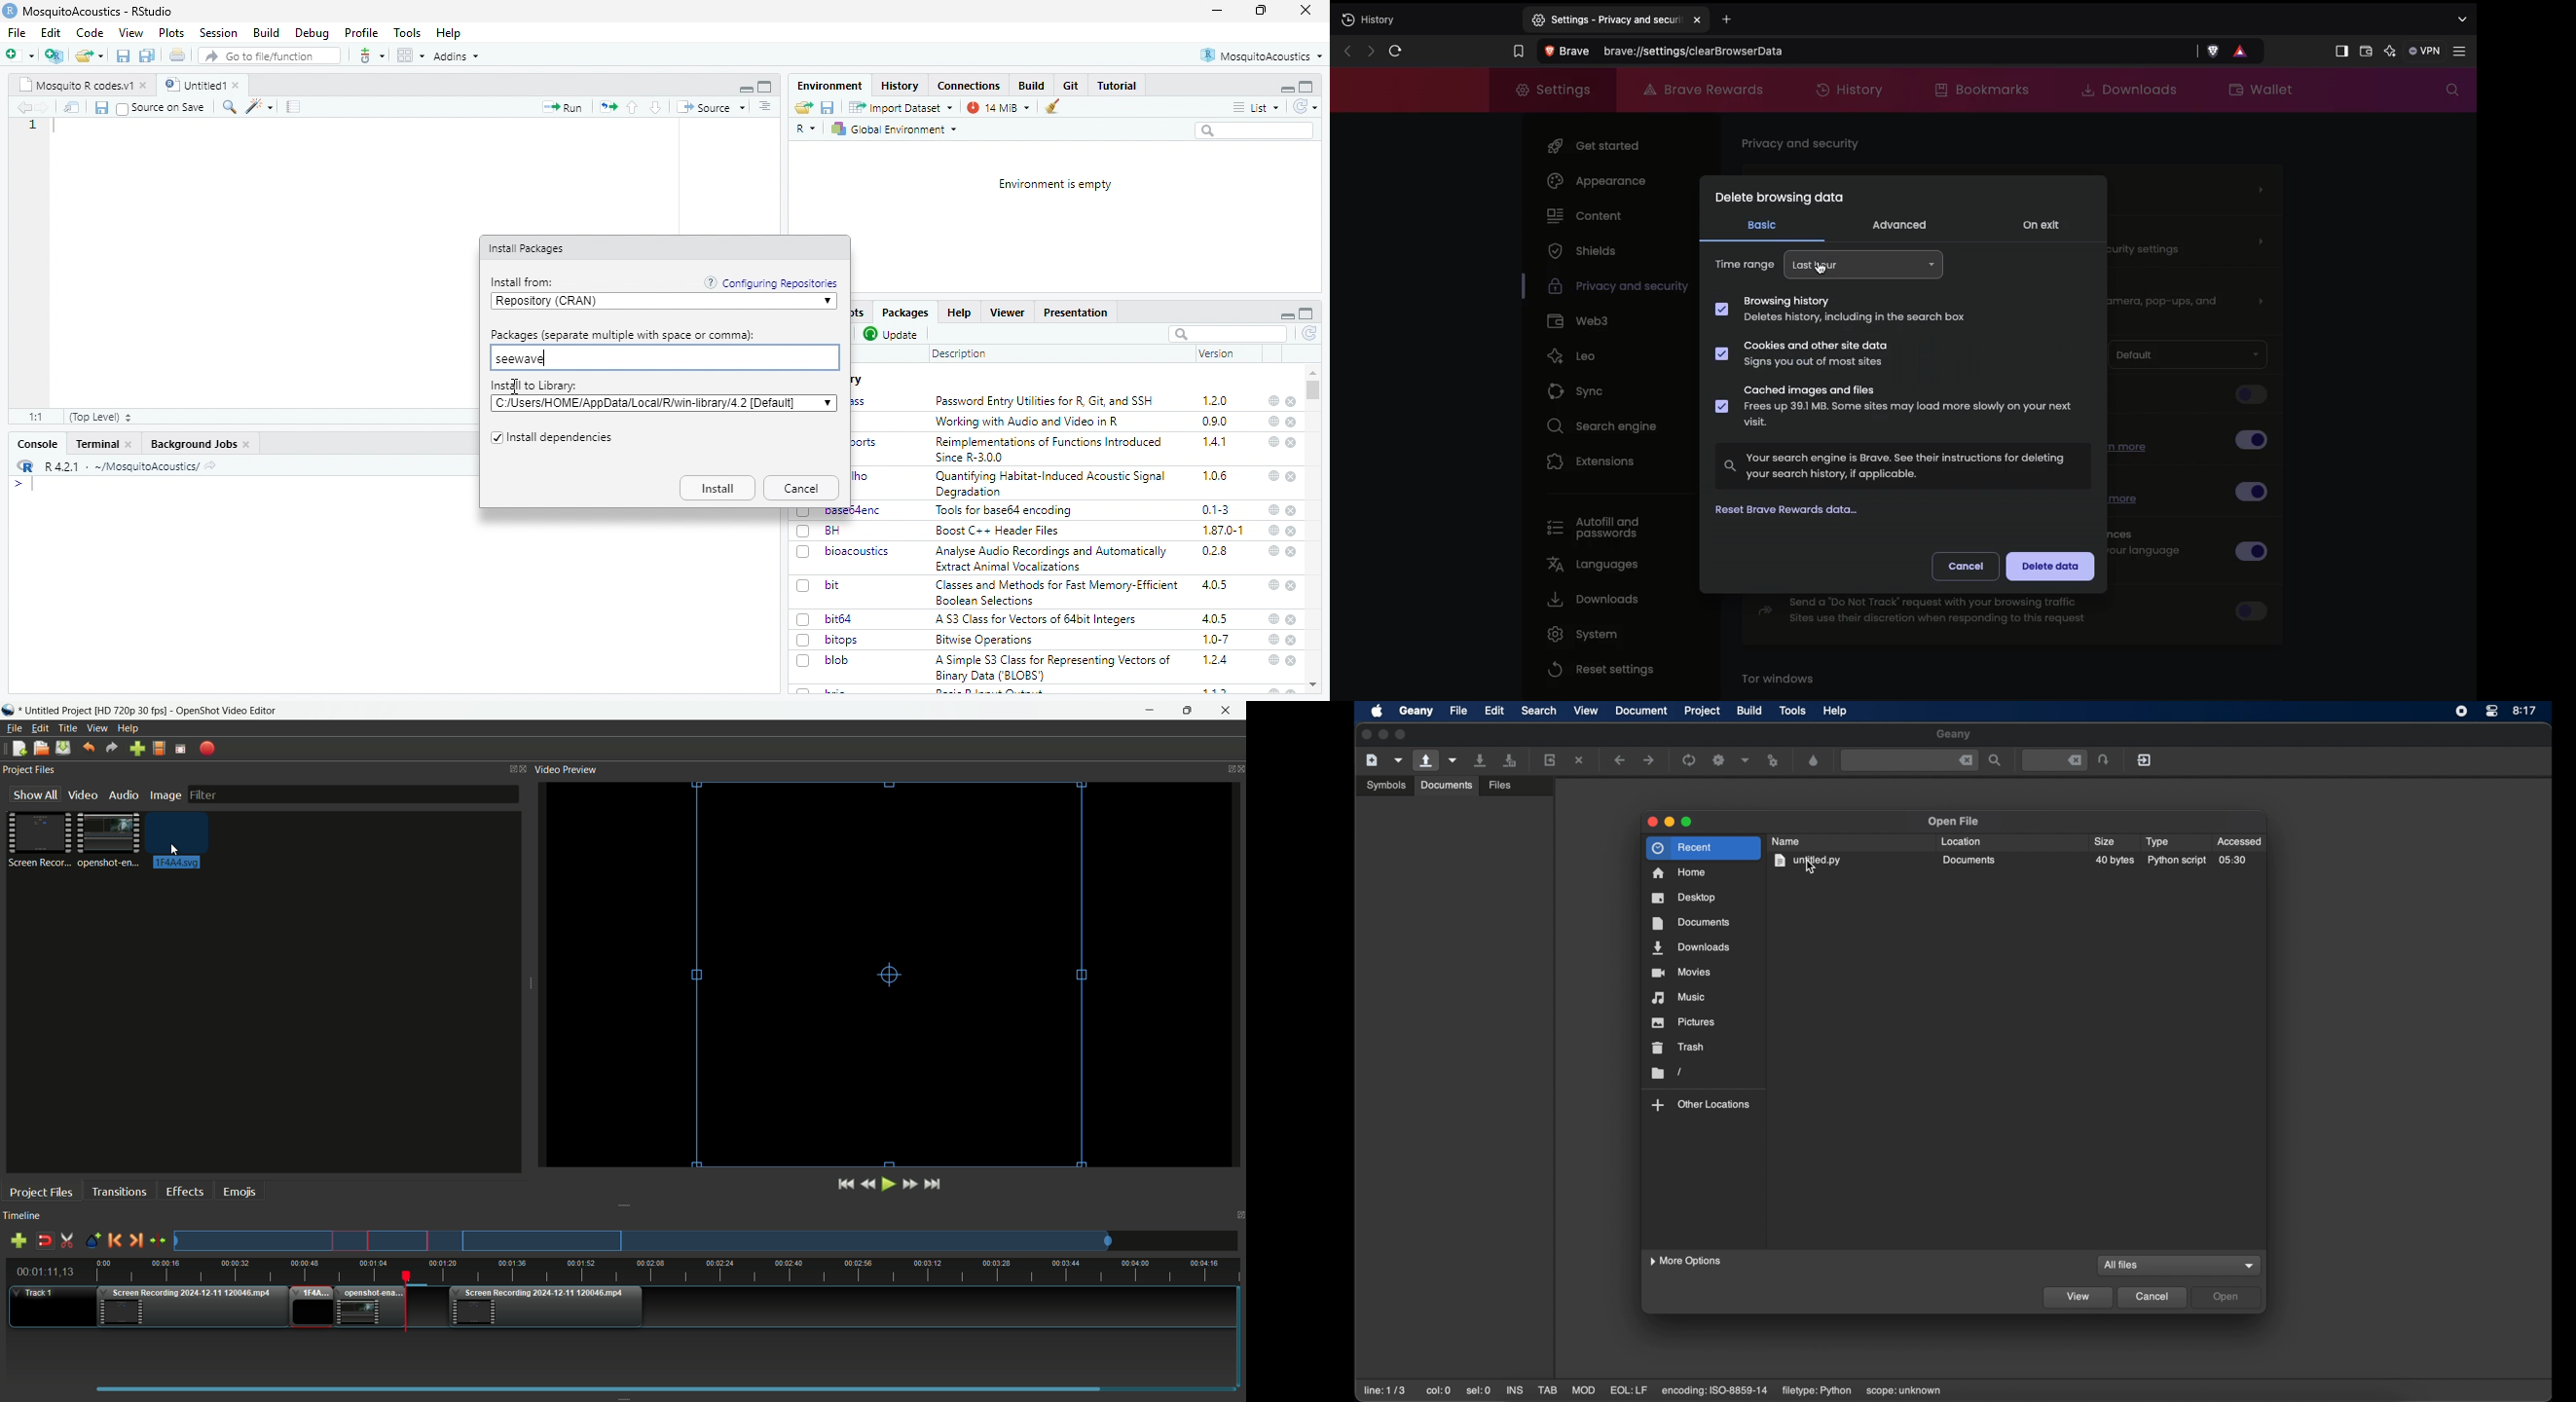 Image resolution: width=2576 pixels, height=1428 pixels. I want to click on Version, so click(1218, 353).